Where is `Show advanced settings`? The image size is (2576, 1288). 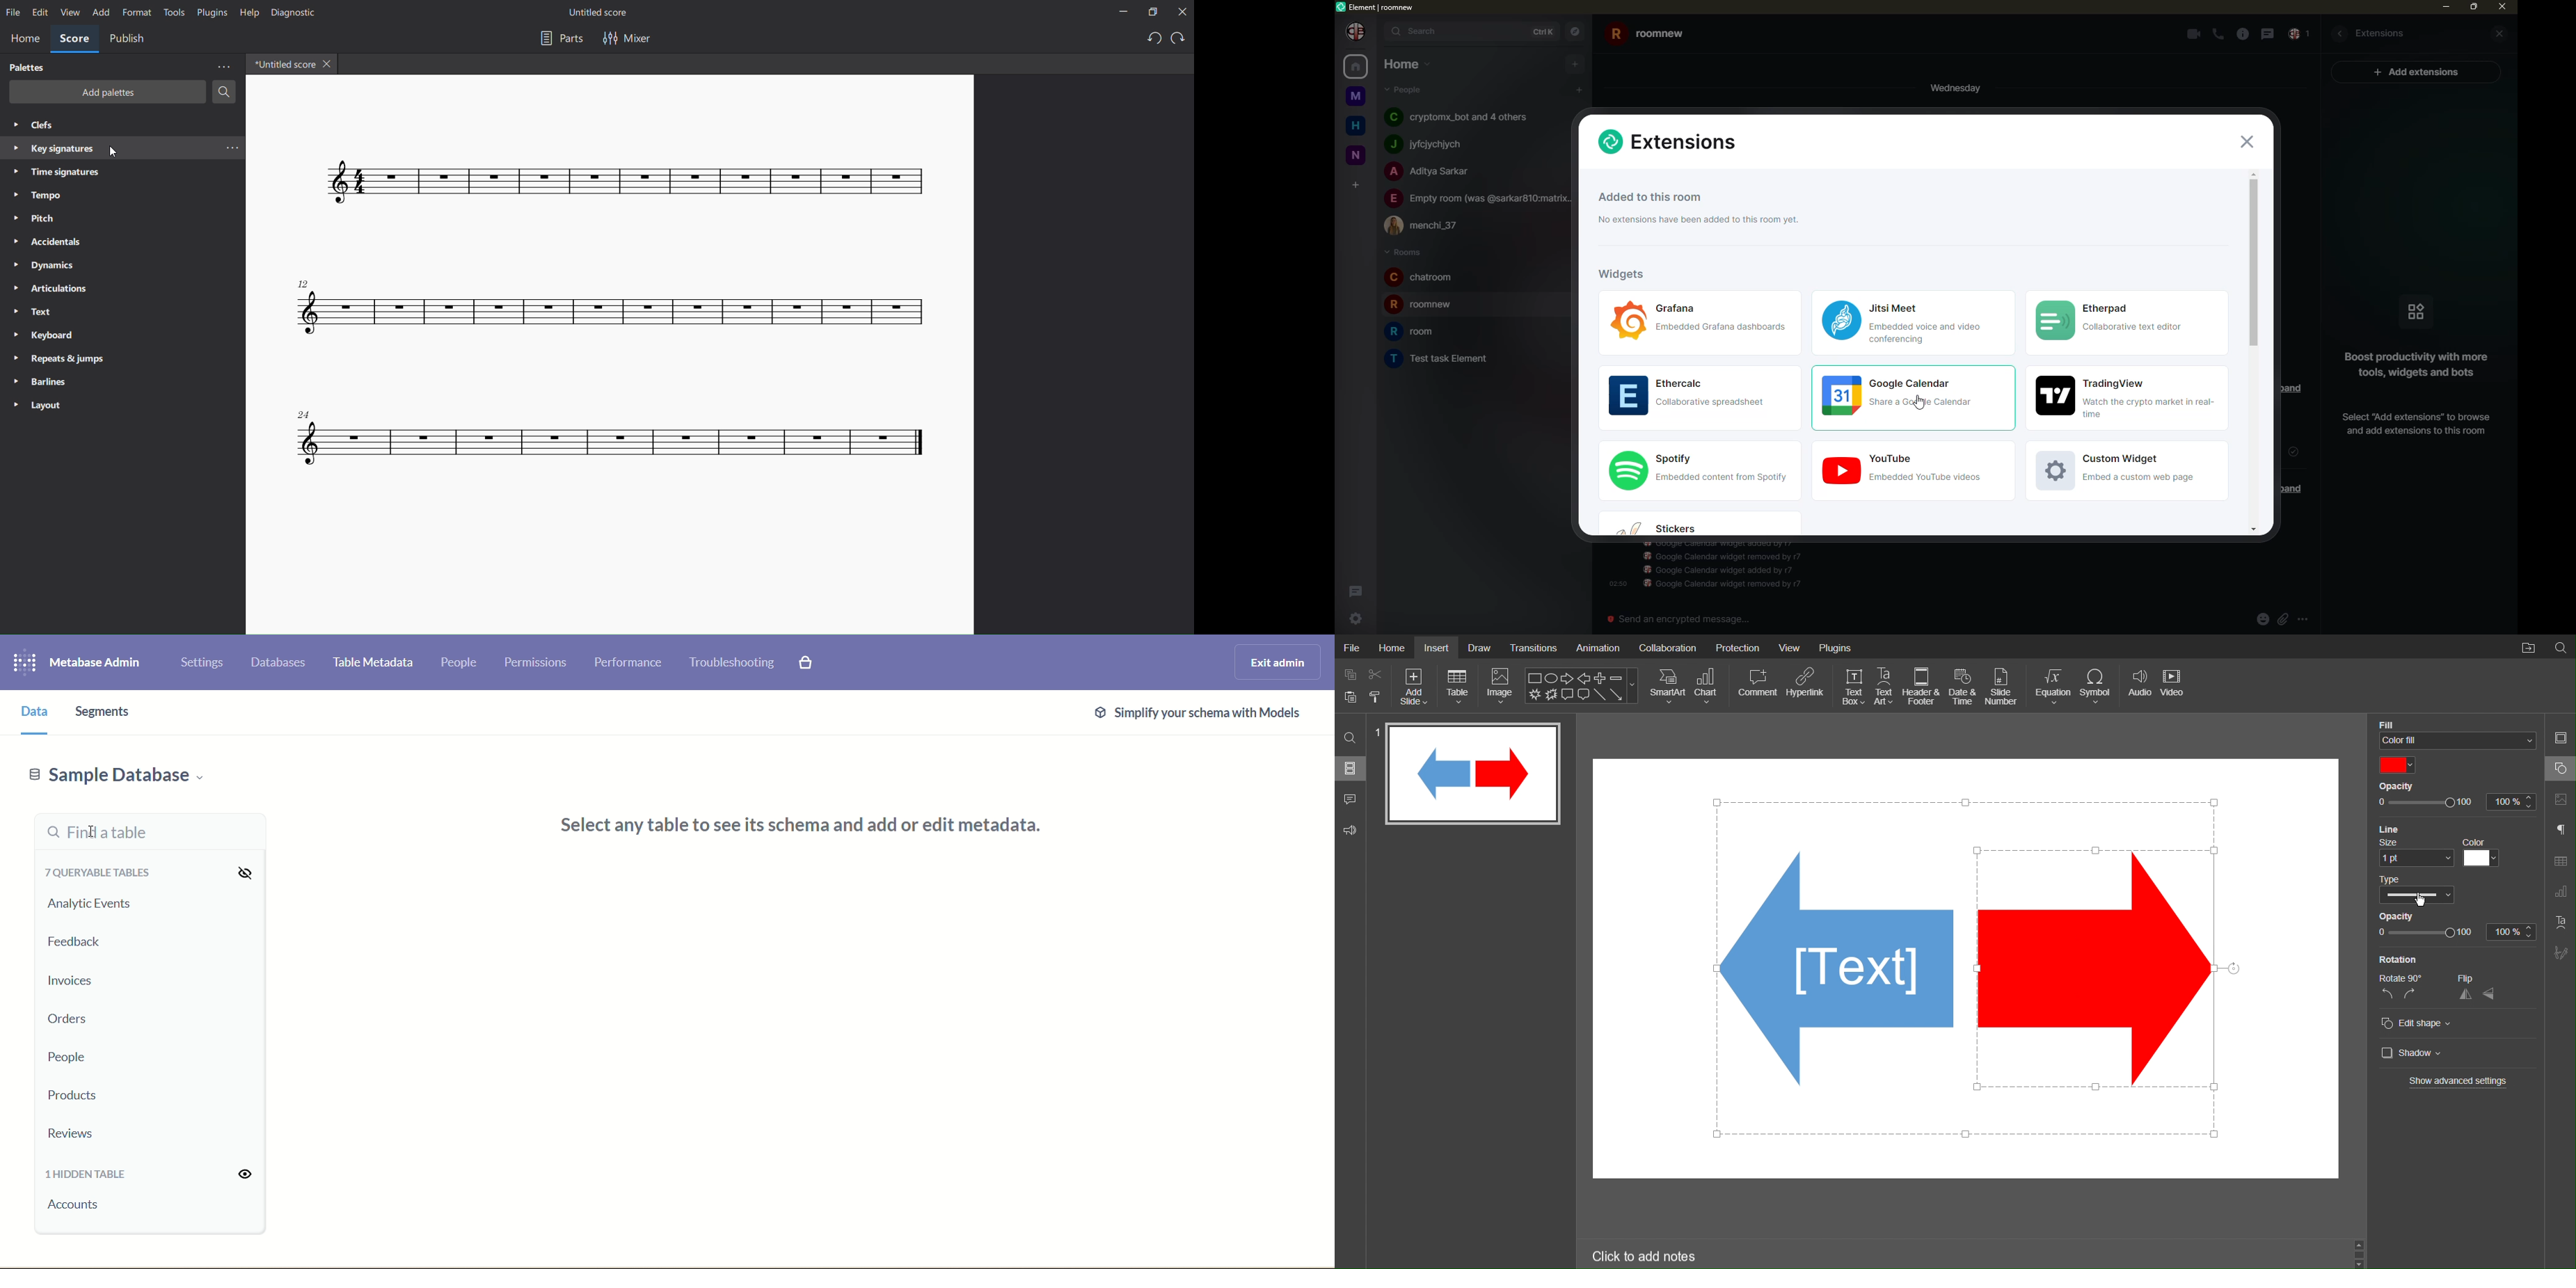
Show advanced settings is located at coordinates (2459, 1083).